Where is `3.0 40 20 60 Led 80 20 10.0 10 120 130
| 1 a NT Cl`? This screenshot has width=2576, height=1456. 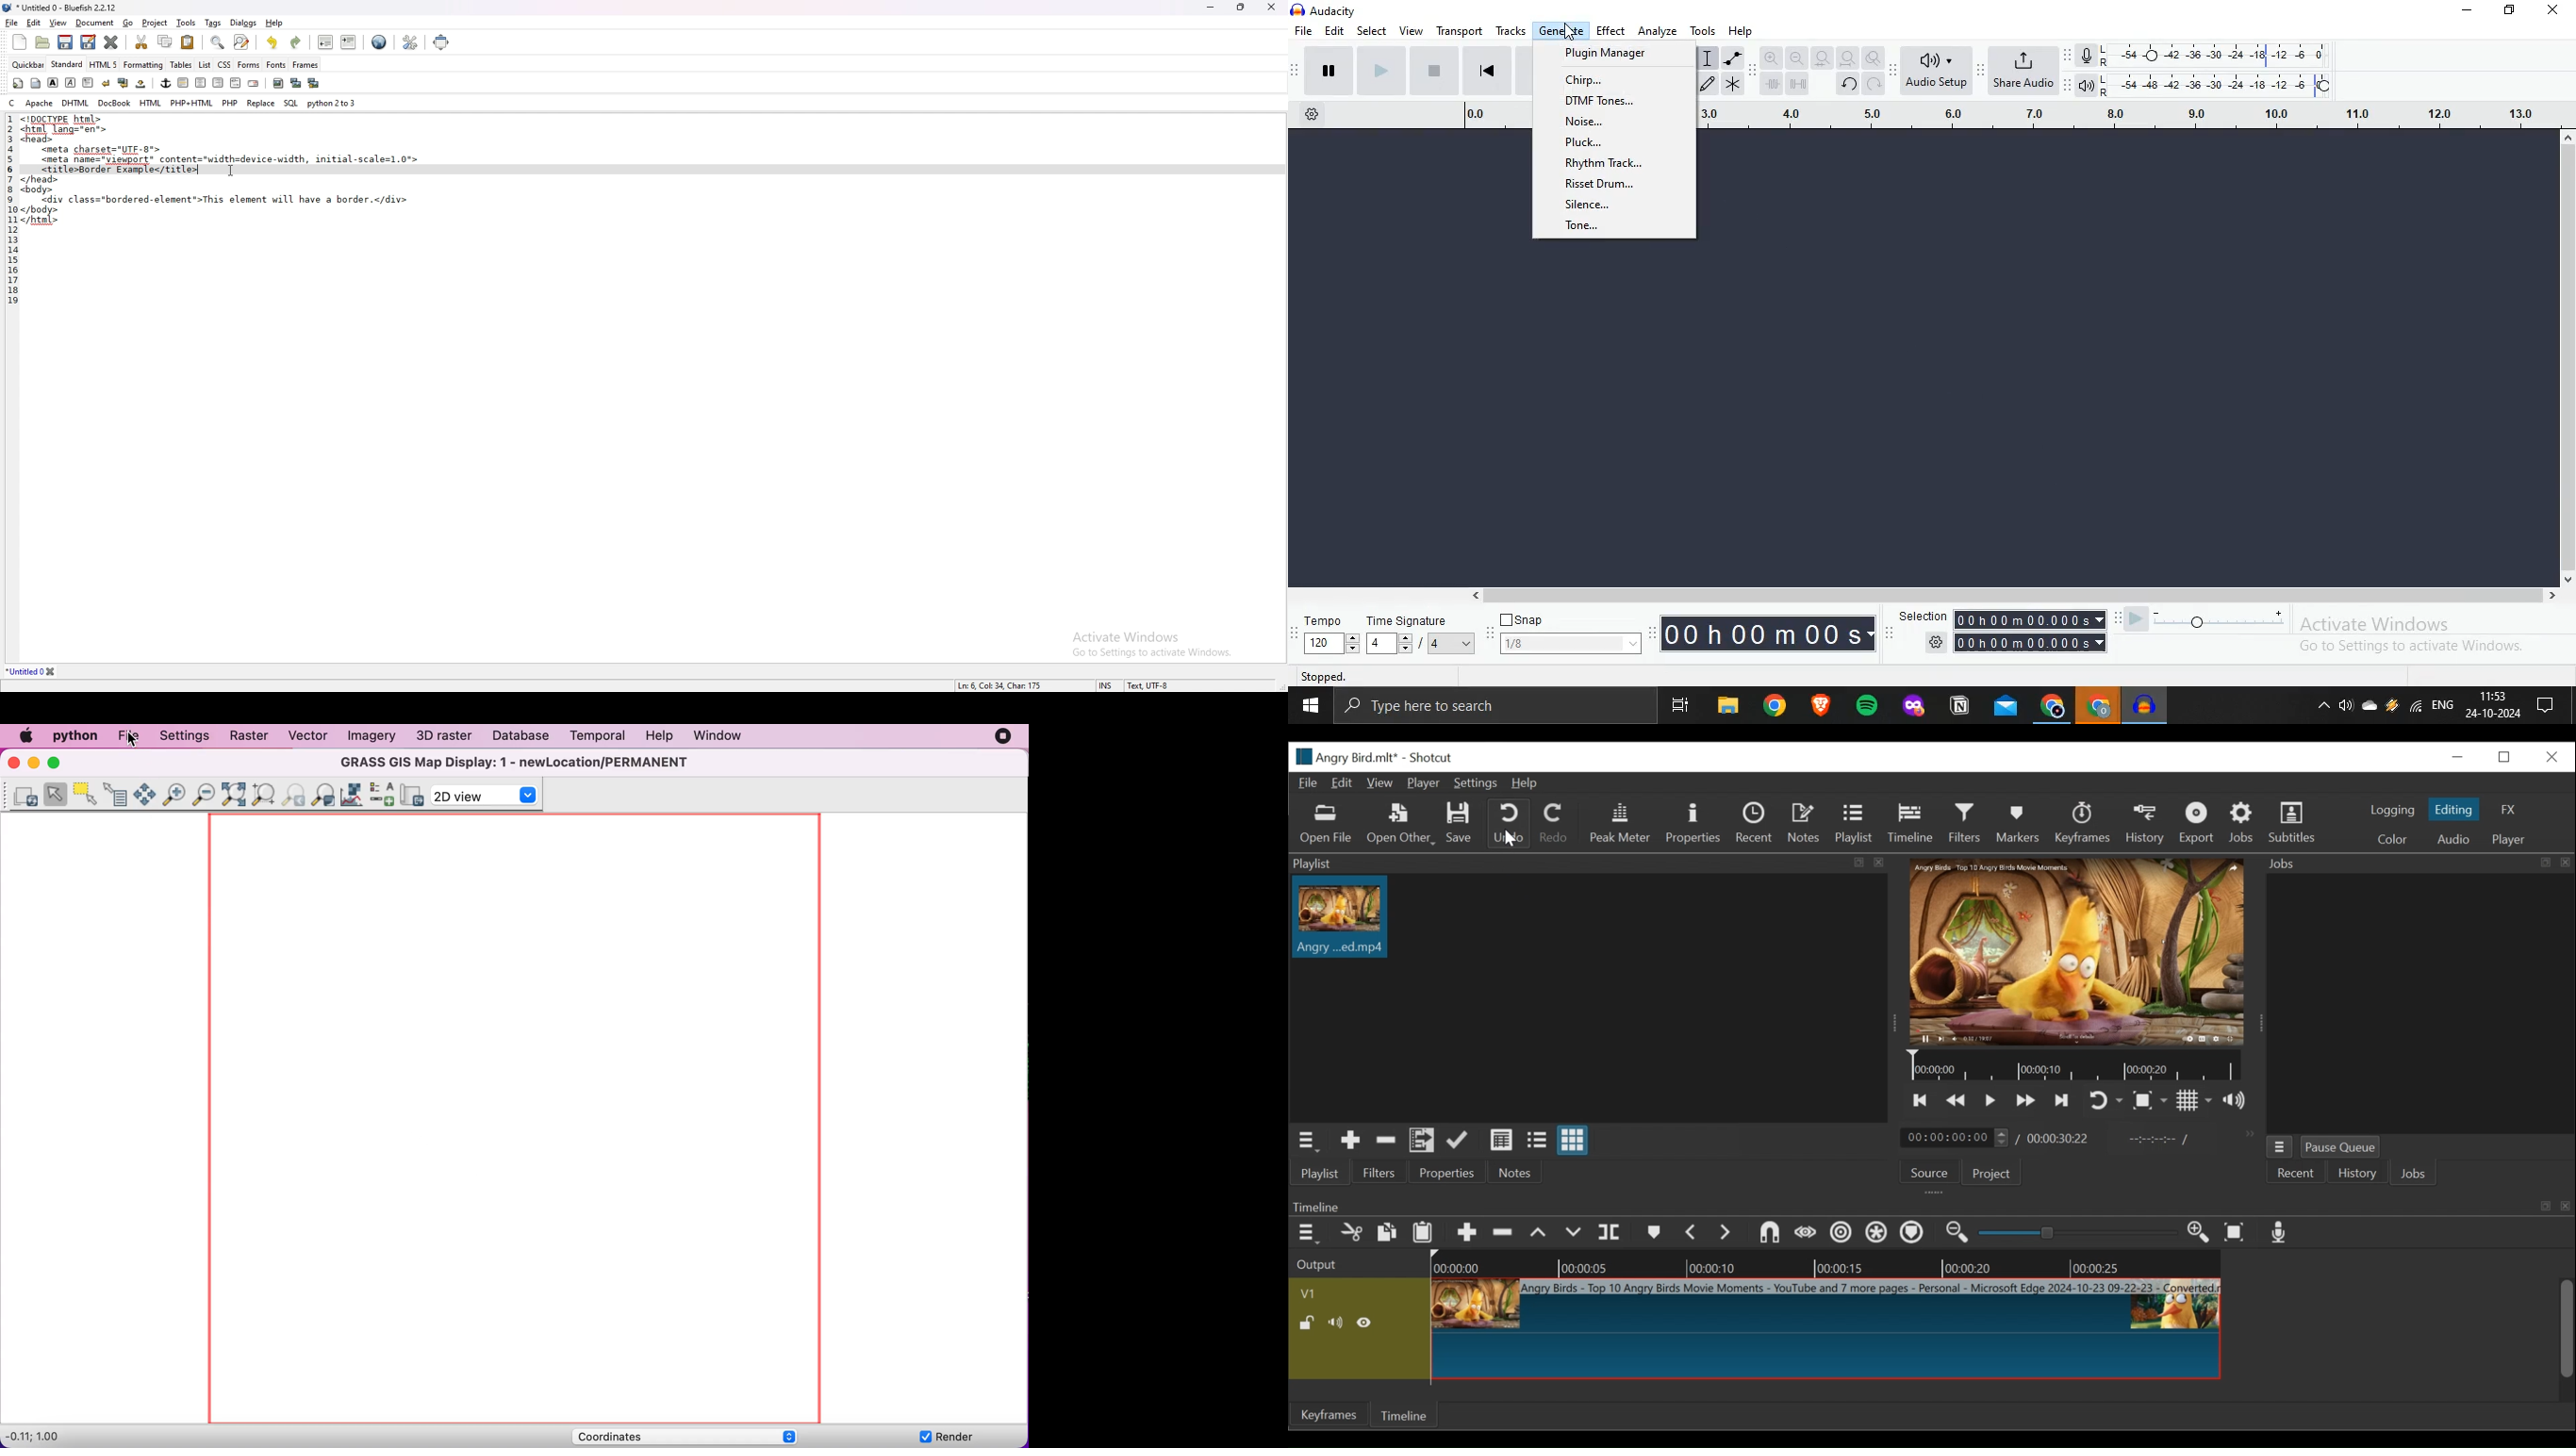
3.0 40 20 60 Led 80 20 10.0 10 120 130
| 1 a NT Cl is located at coordinates (2135, 115).